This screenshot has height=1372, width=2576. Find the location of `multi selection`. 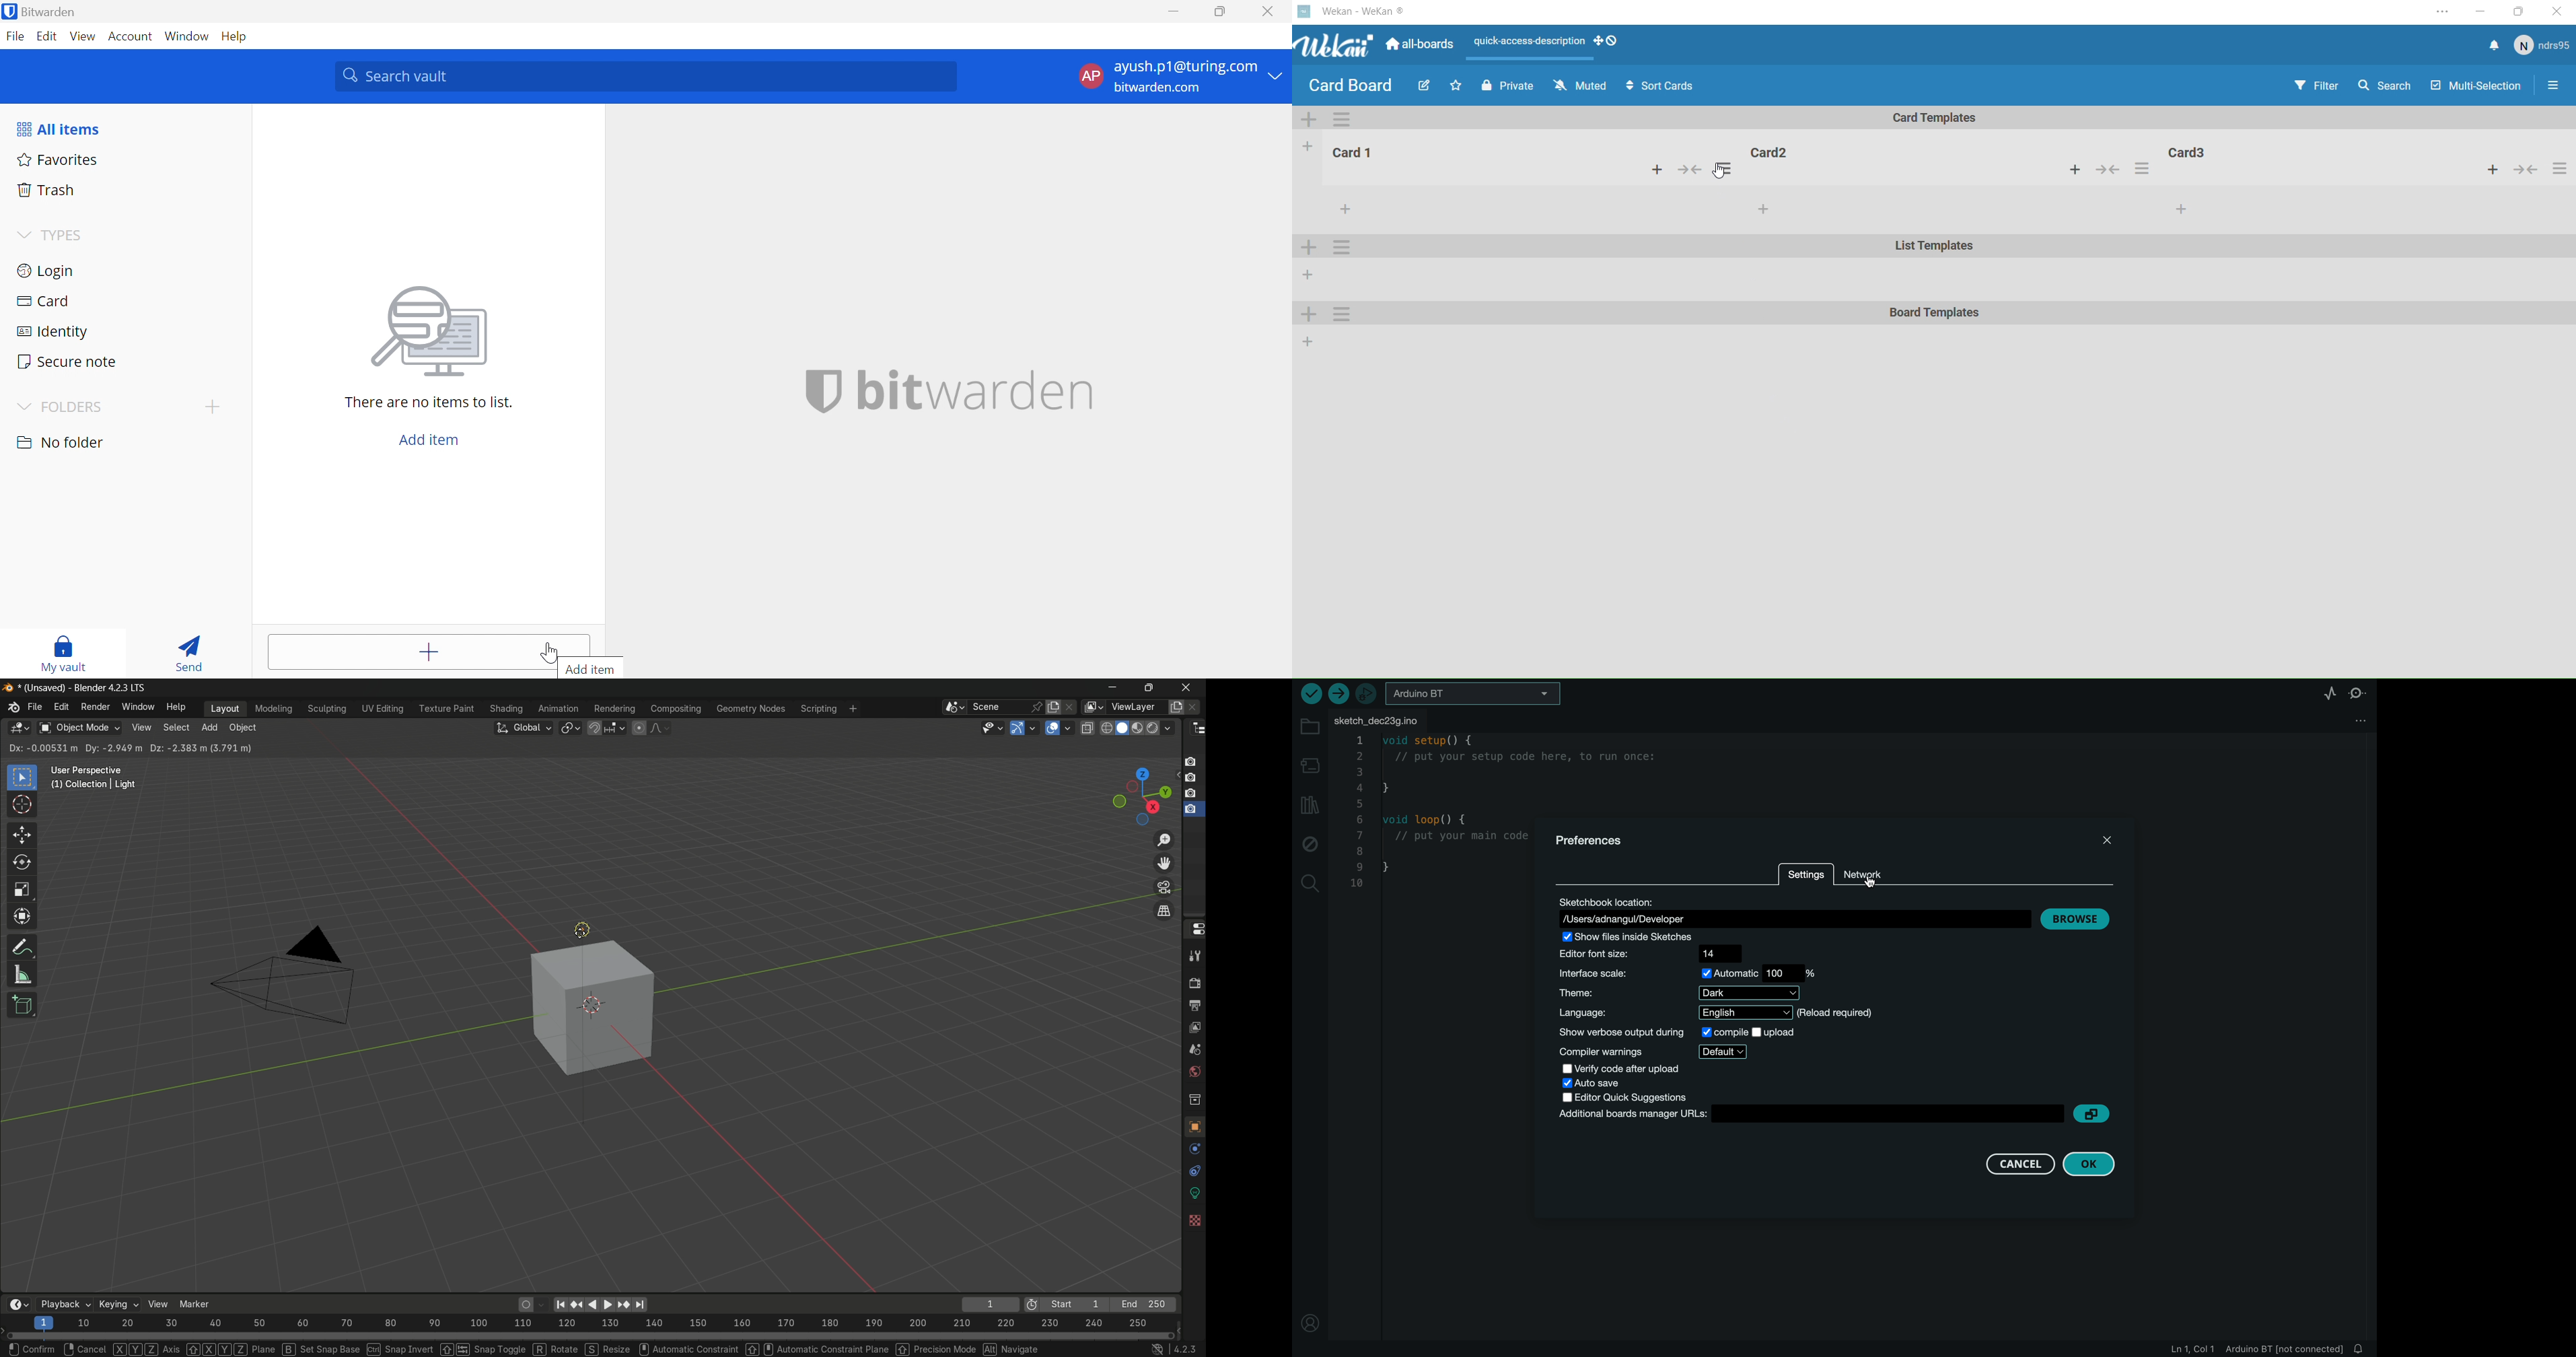

multi selection is located at coordinates (2477, 87).